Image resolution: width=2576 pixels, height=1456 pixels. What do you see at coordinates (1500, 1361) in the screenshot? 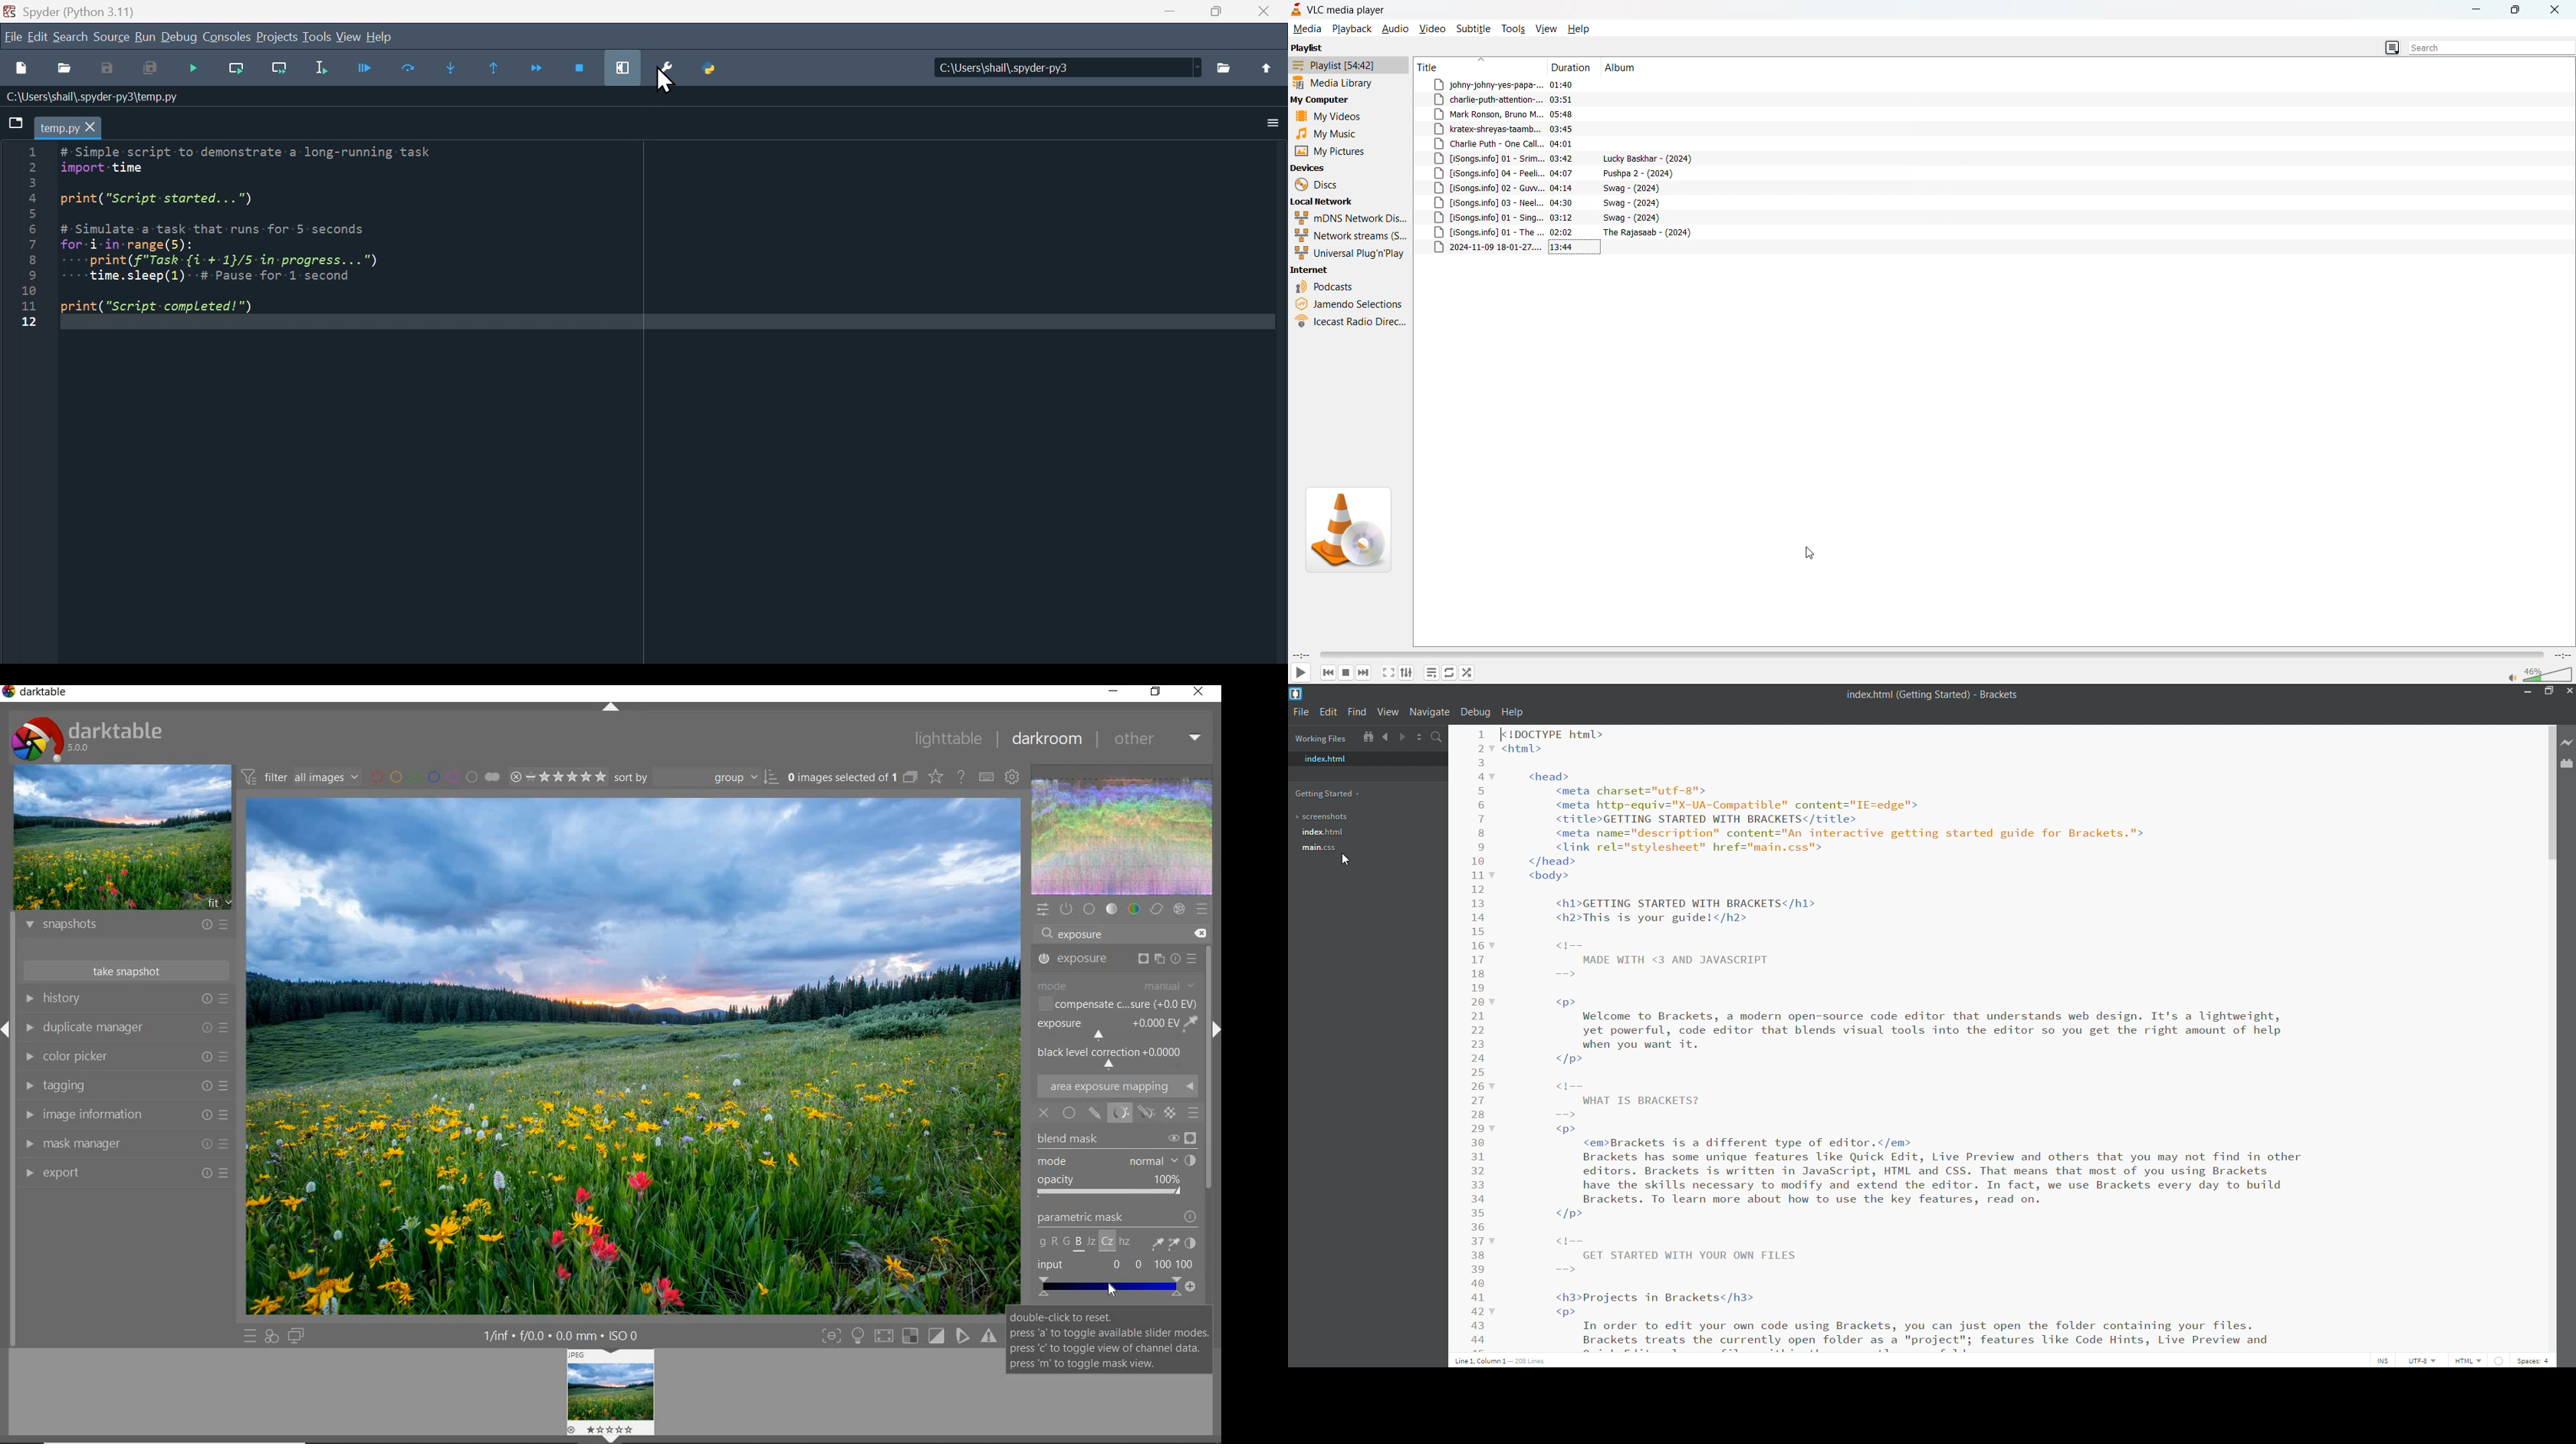
I see `Line 1, Column 1- 208 Lines` at bounding box center [1500, 1361].